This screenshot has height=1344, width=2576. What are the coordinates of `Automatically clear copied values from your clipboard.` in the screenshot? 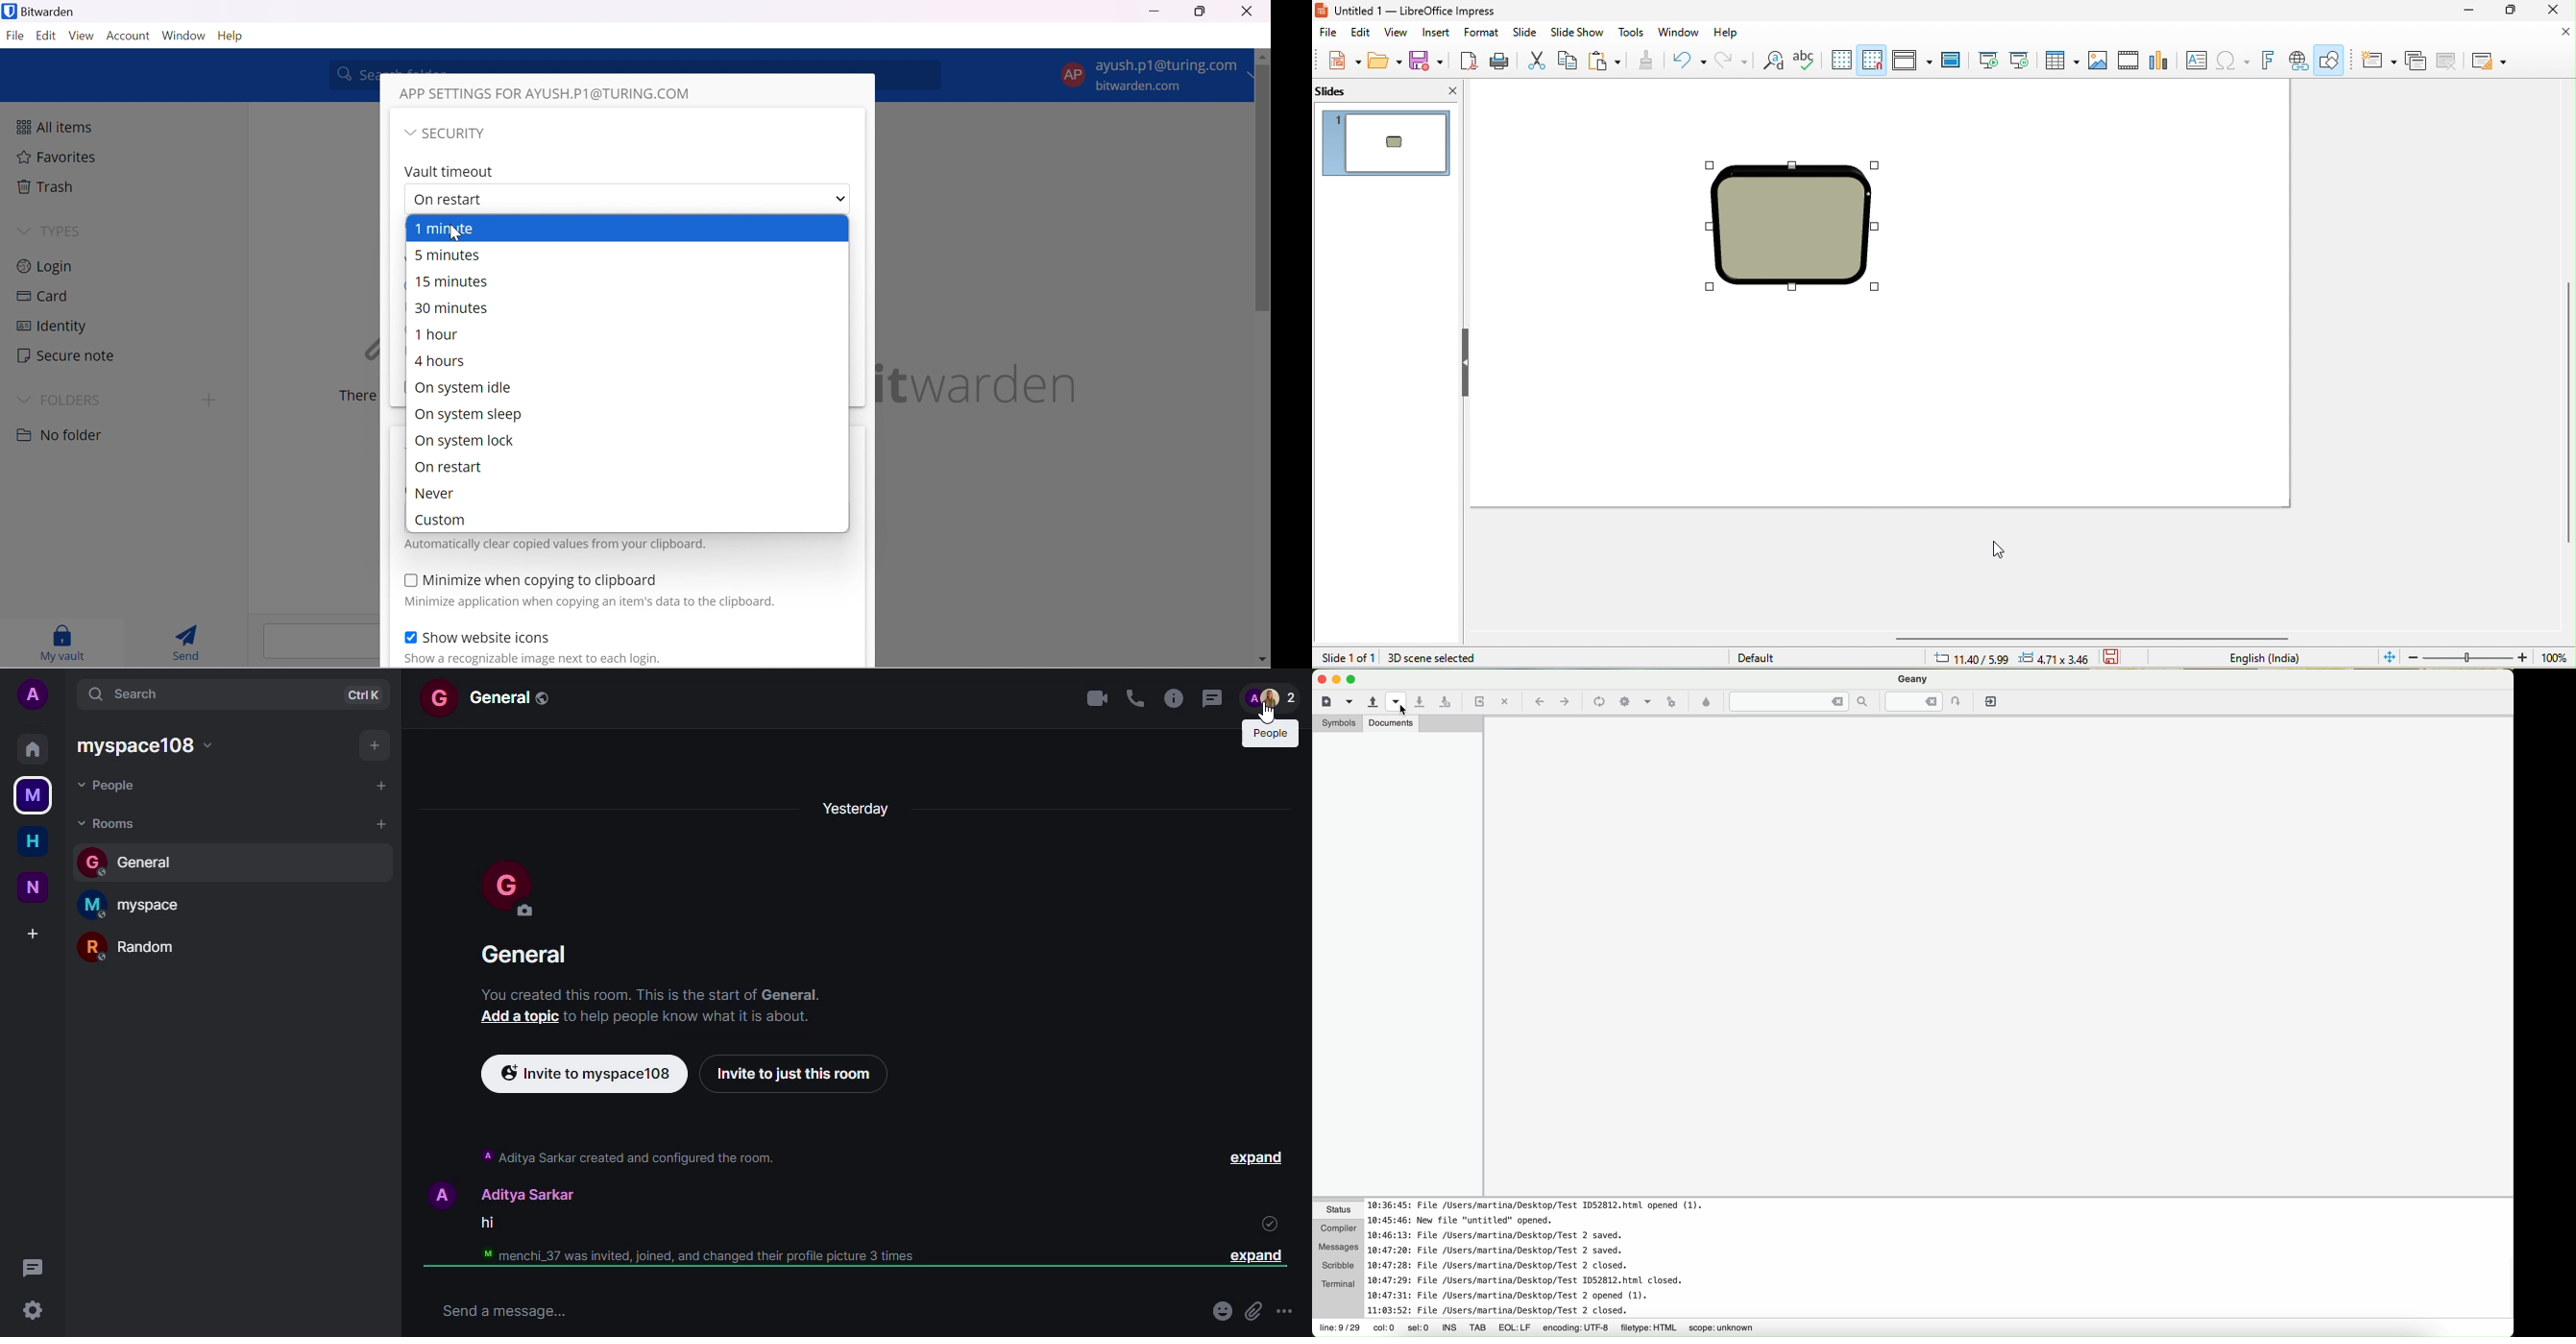 It's located at (555, 544).